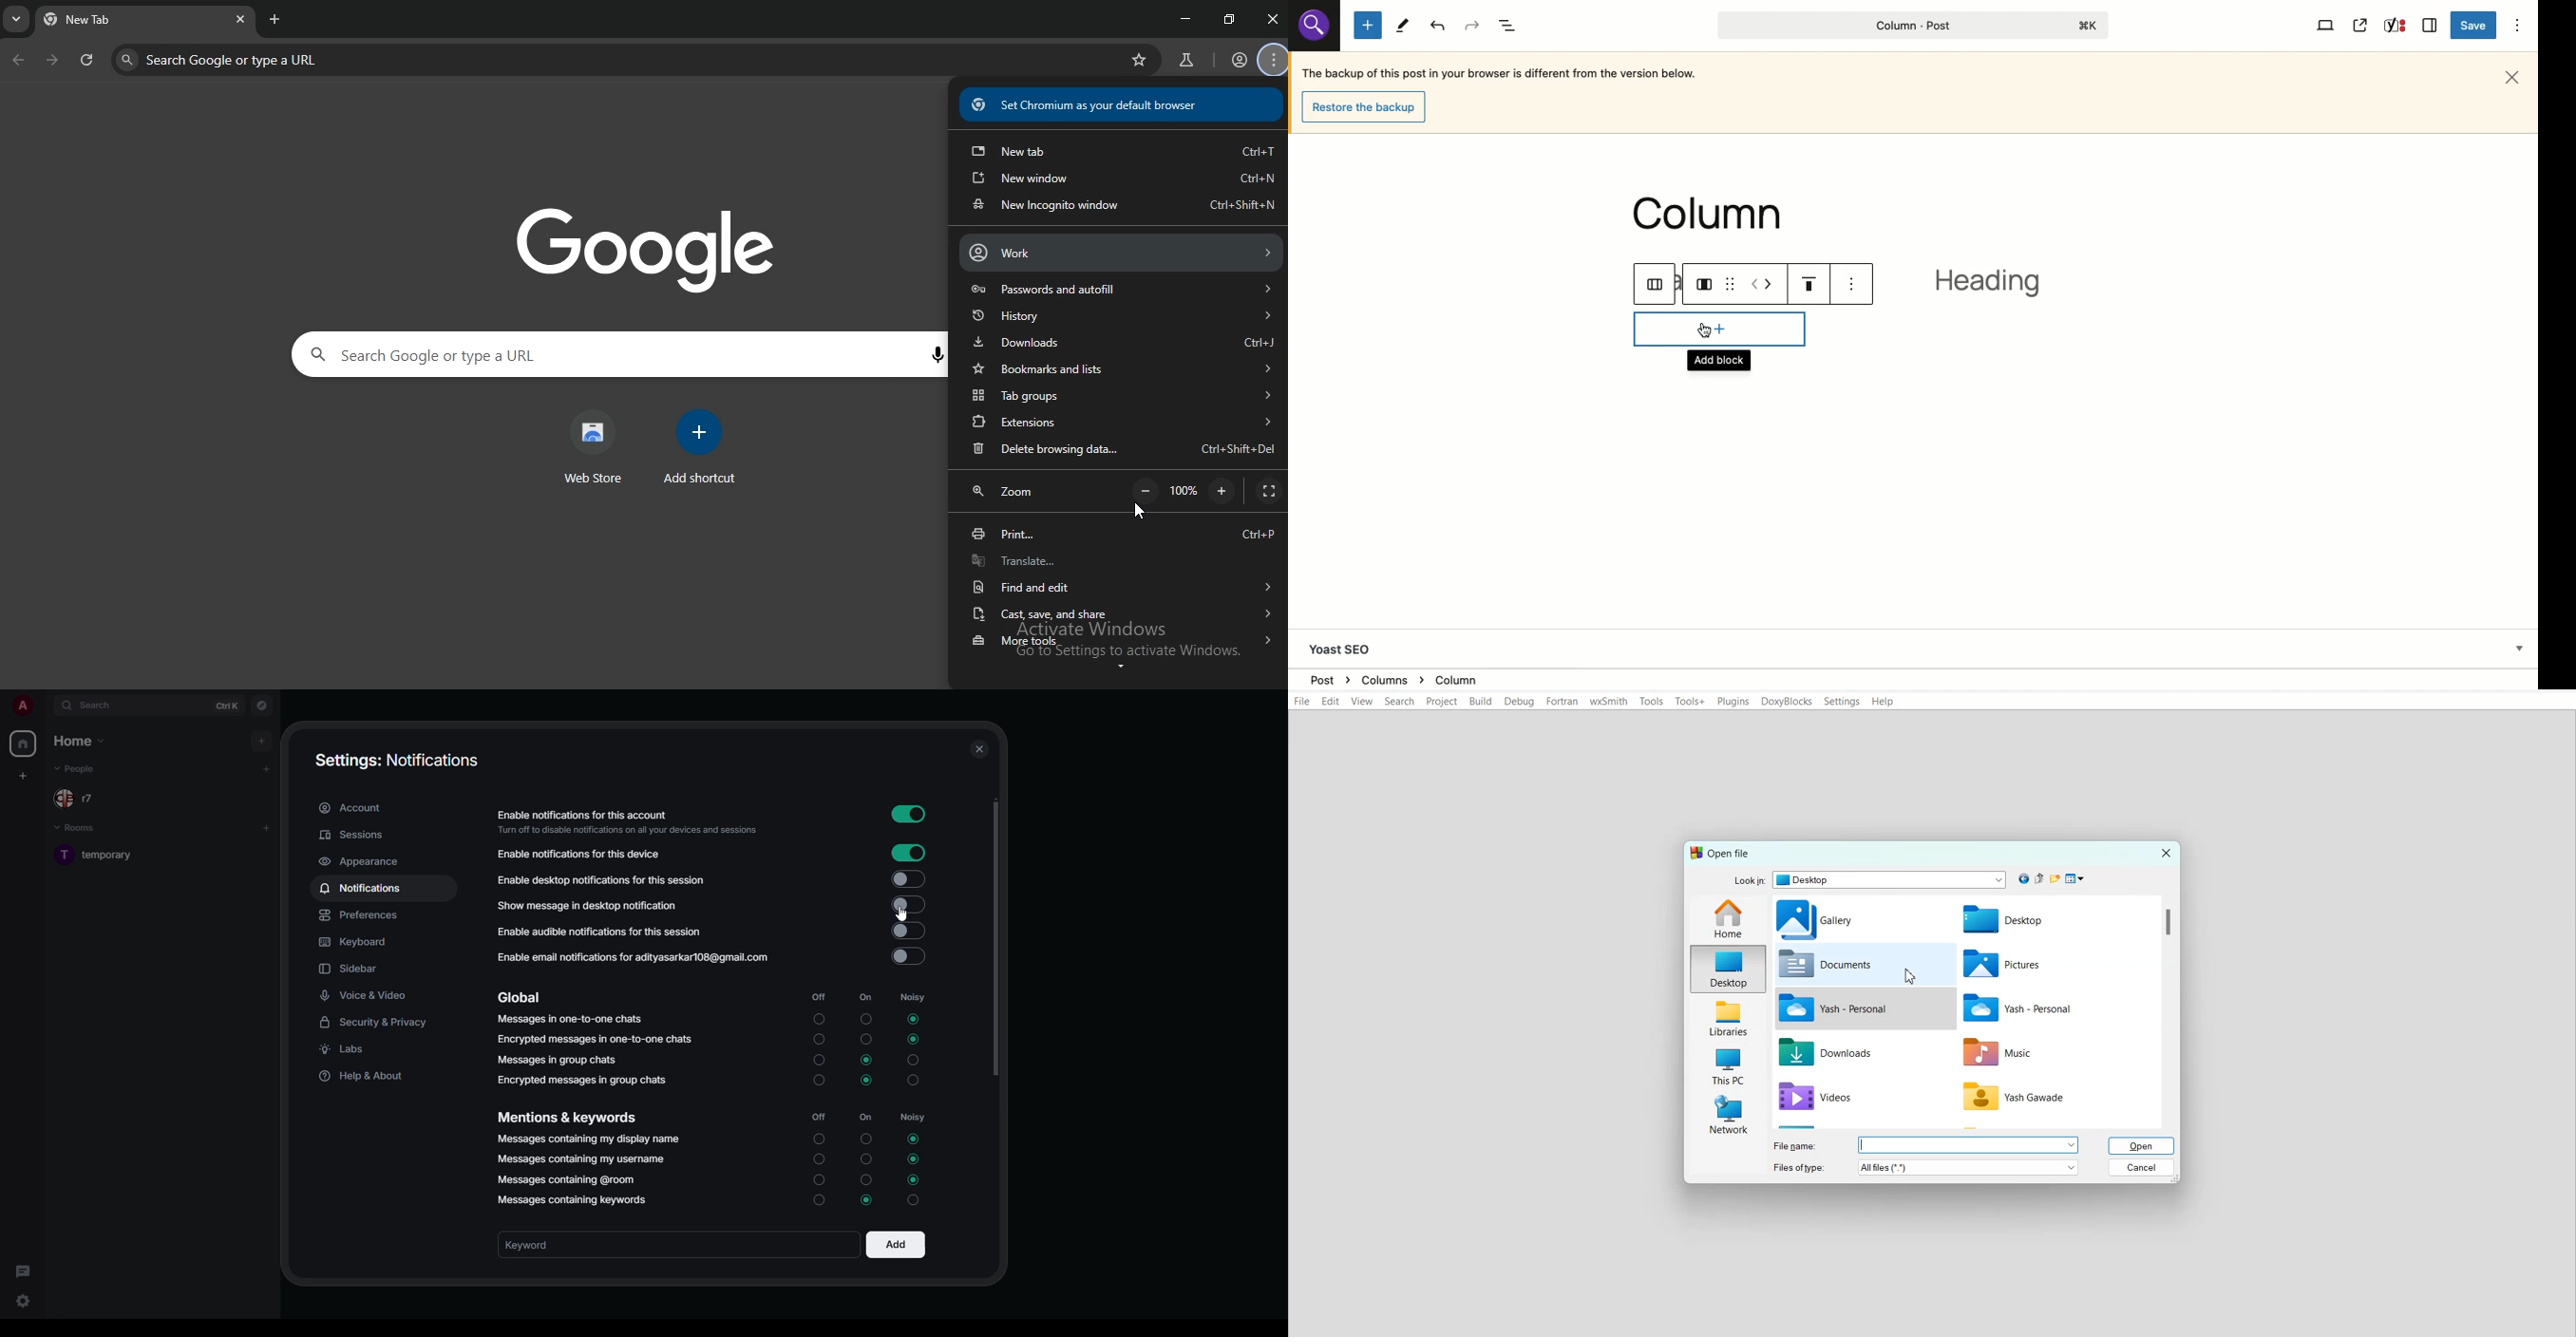 The height and width of the screenshot is (1344, 2576). Describe the element at coordinates (1362, 701) in the screenshot. I see `View` at that location.